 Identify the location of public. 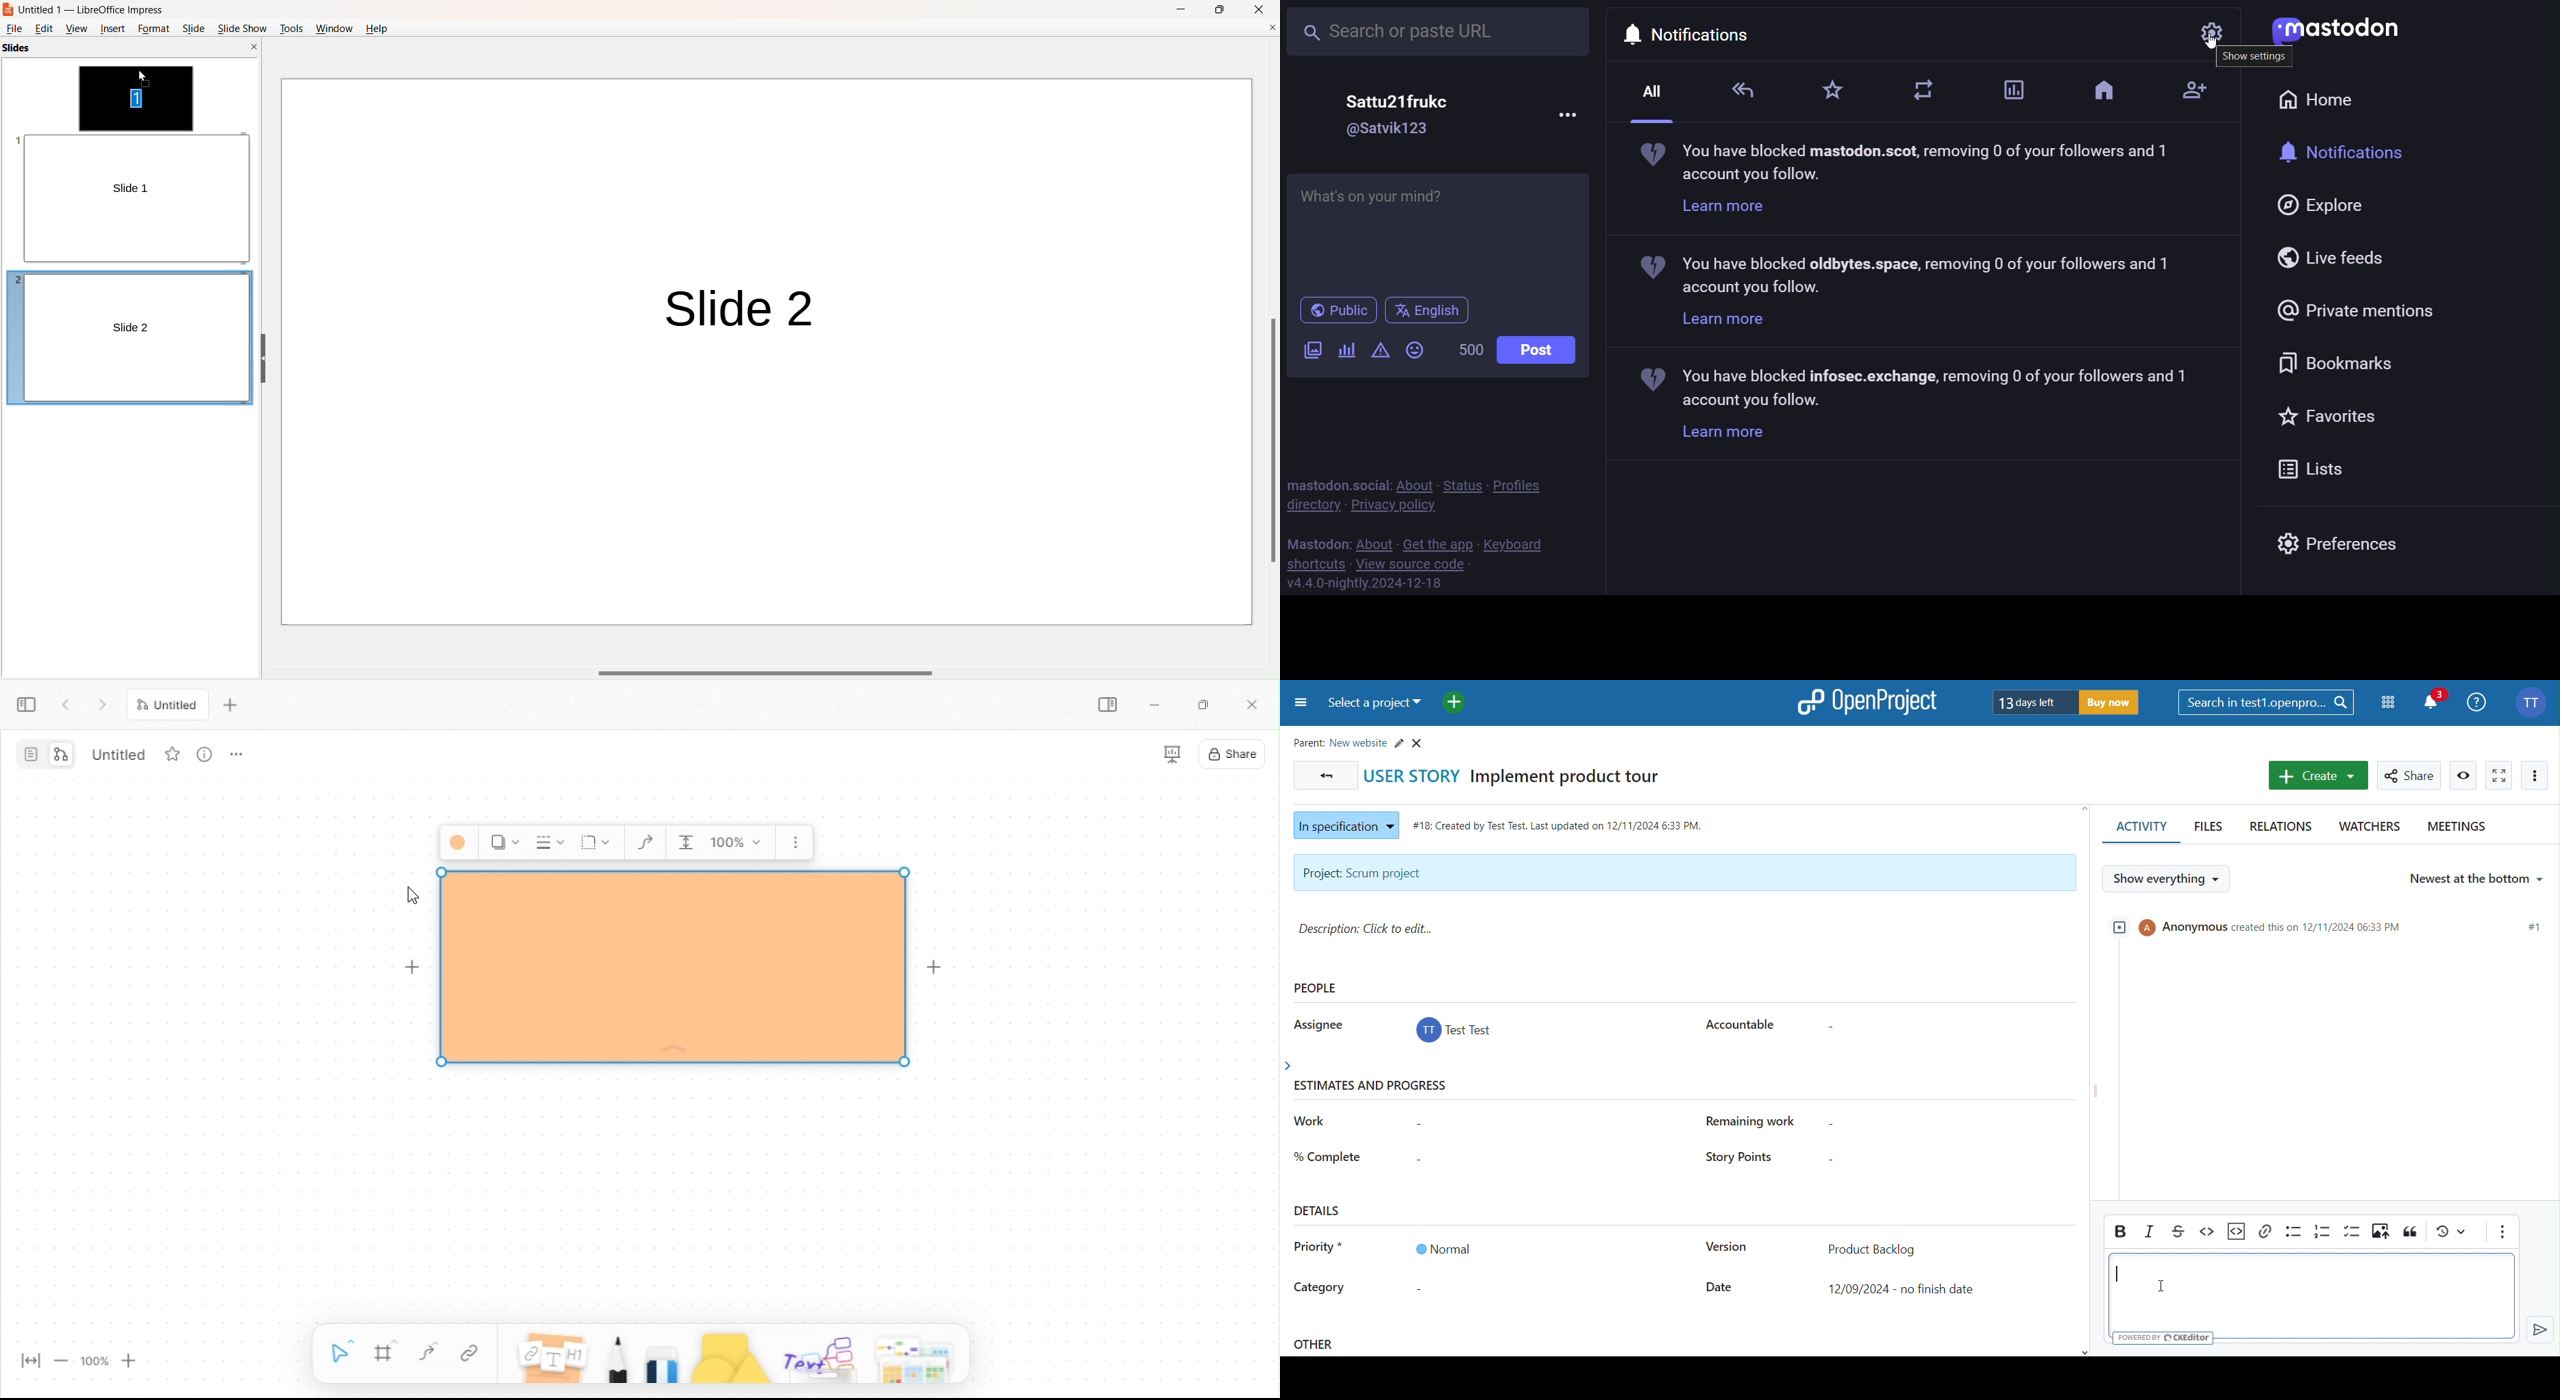
(1335, 311).